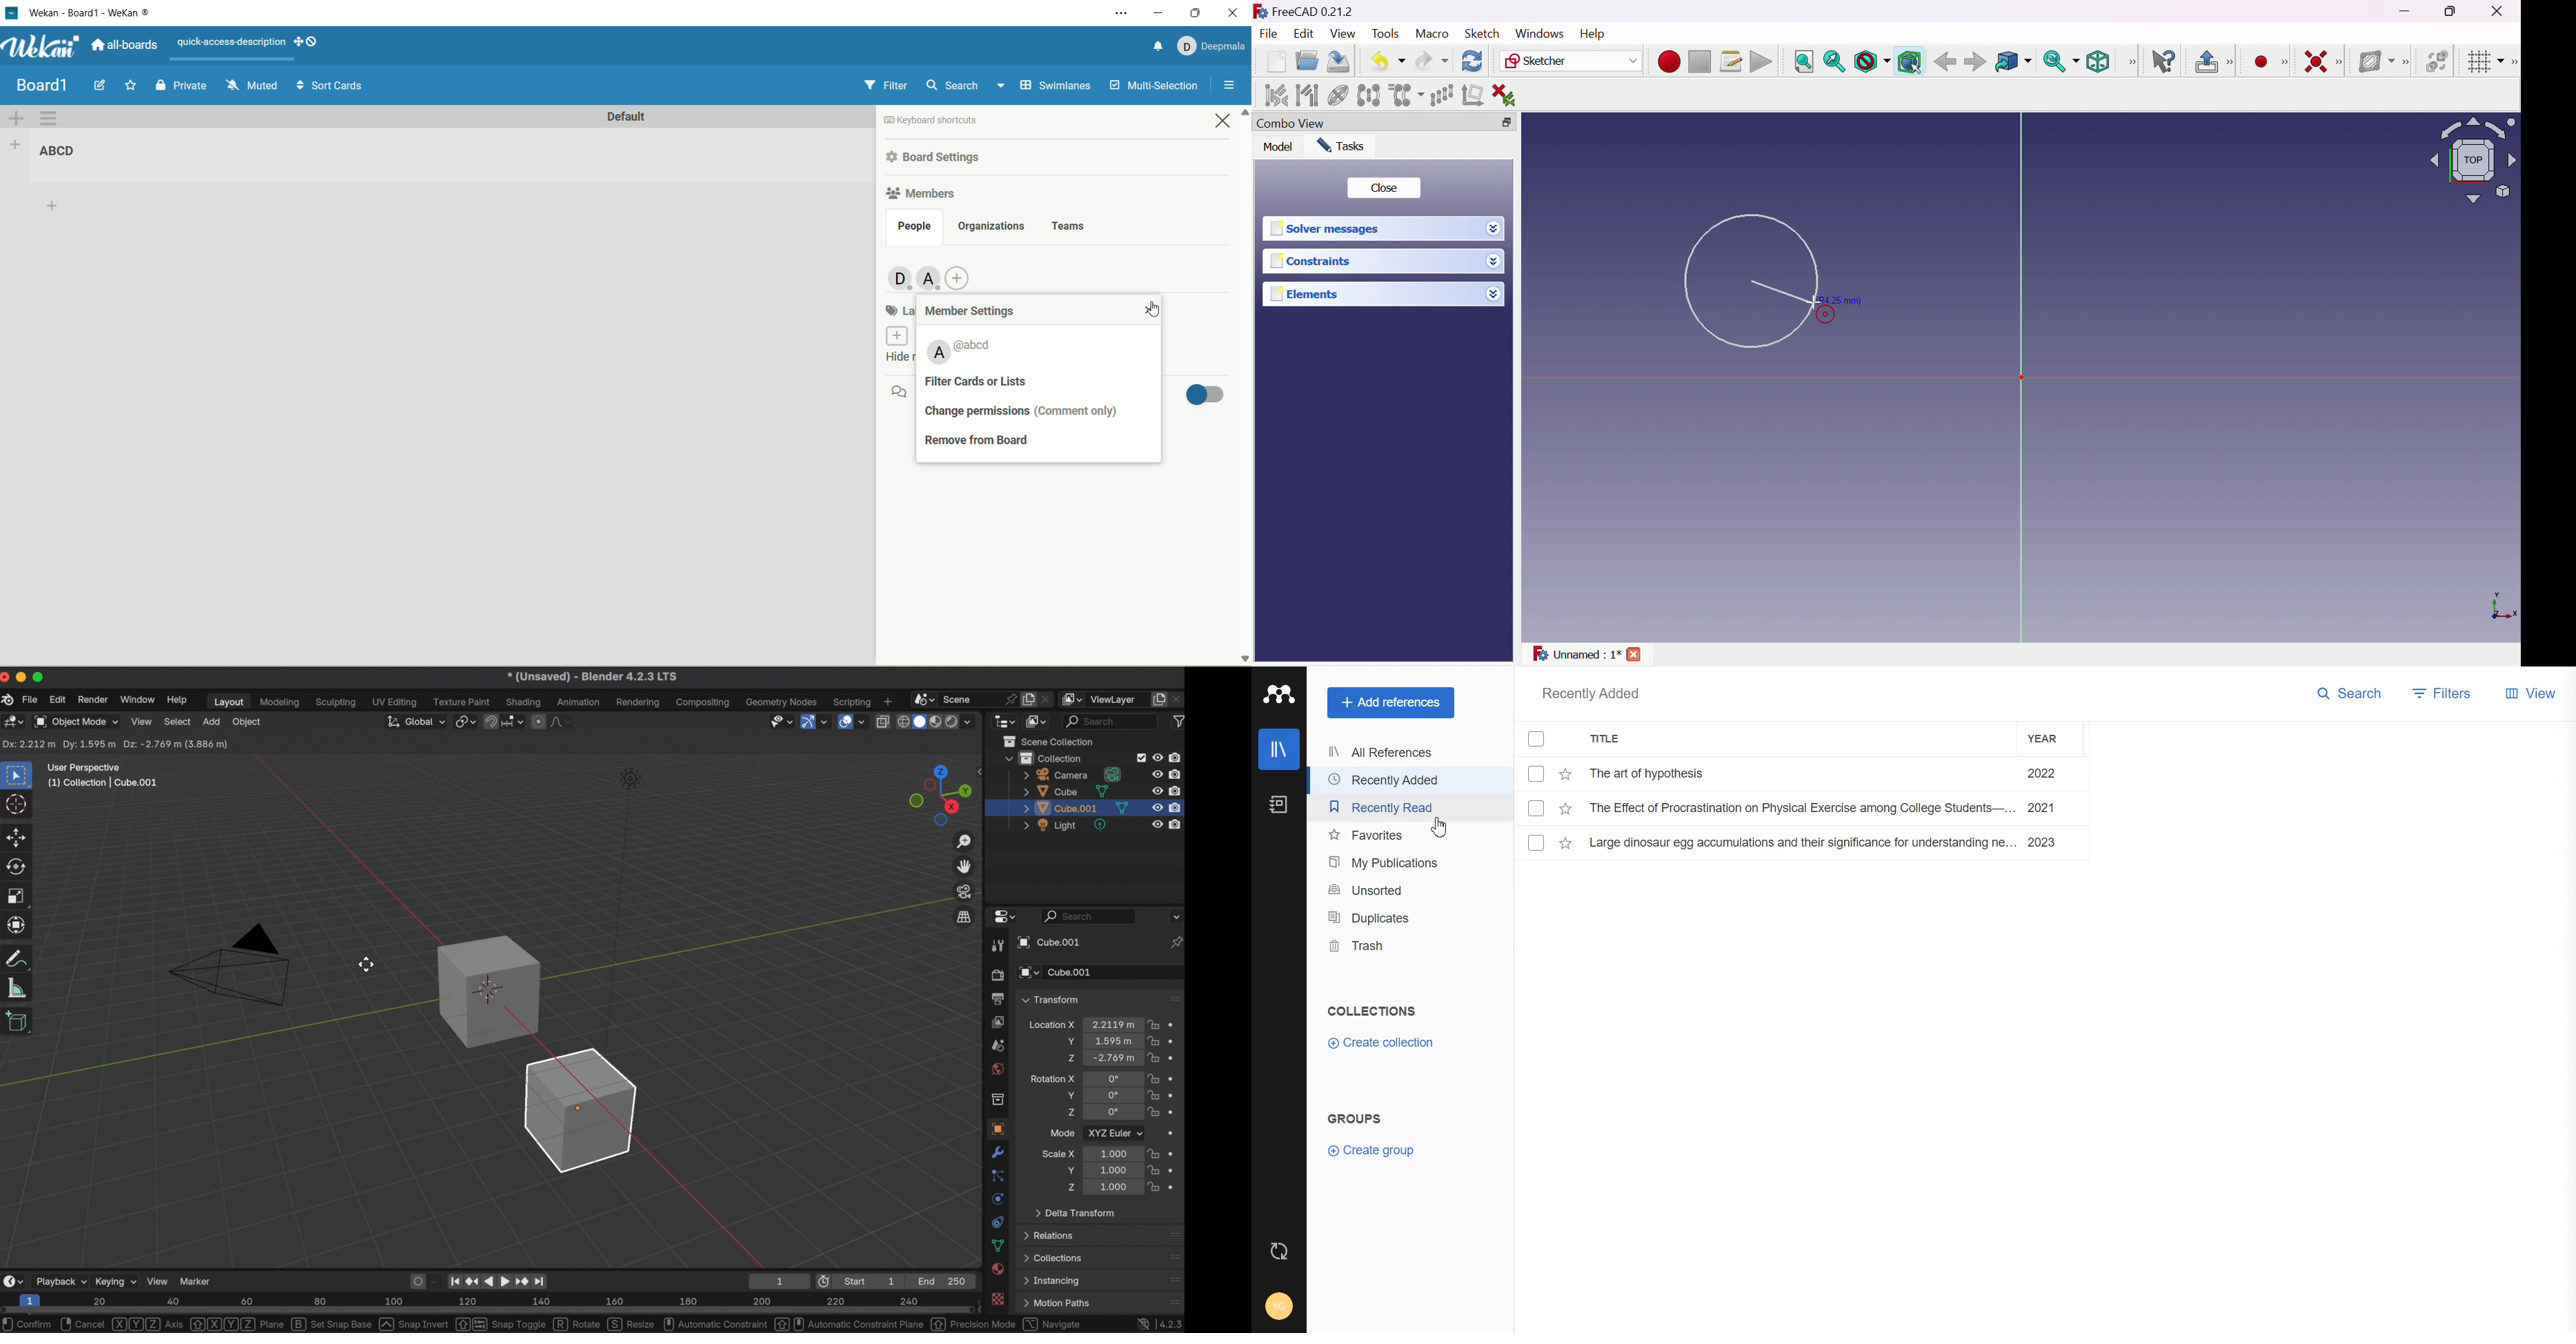 Image resolution: width=2576 pixels, height=1344 pixels. I want to click on jump to keyframe, so click(473, 1279).